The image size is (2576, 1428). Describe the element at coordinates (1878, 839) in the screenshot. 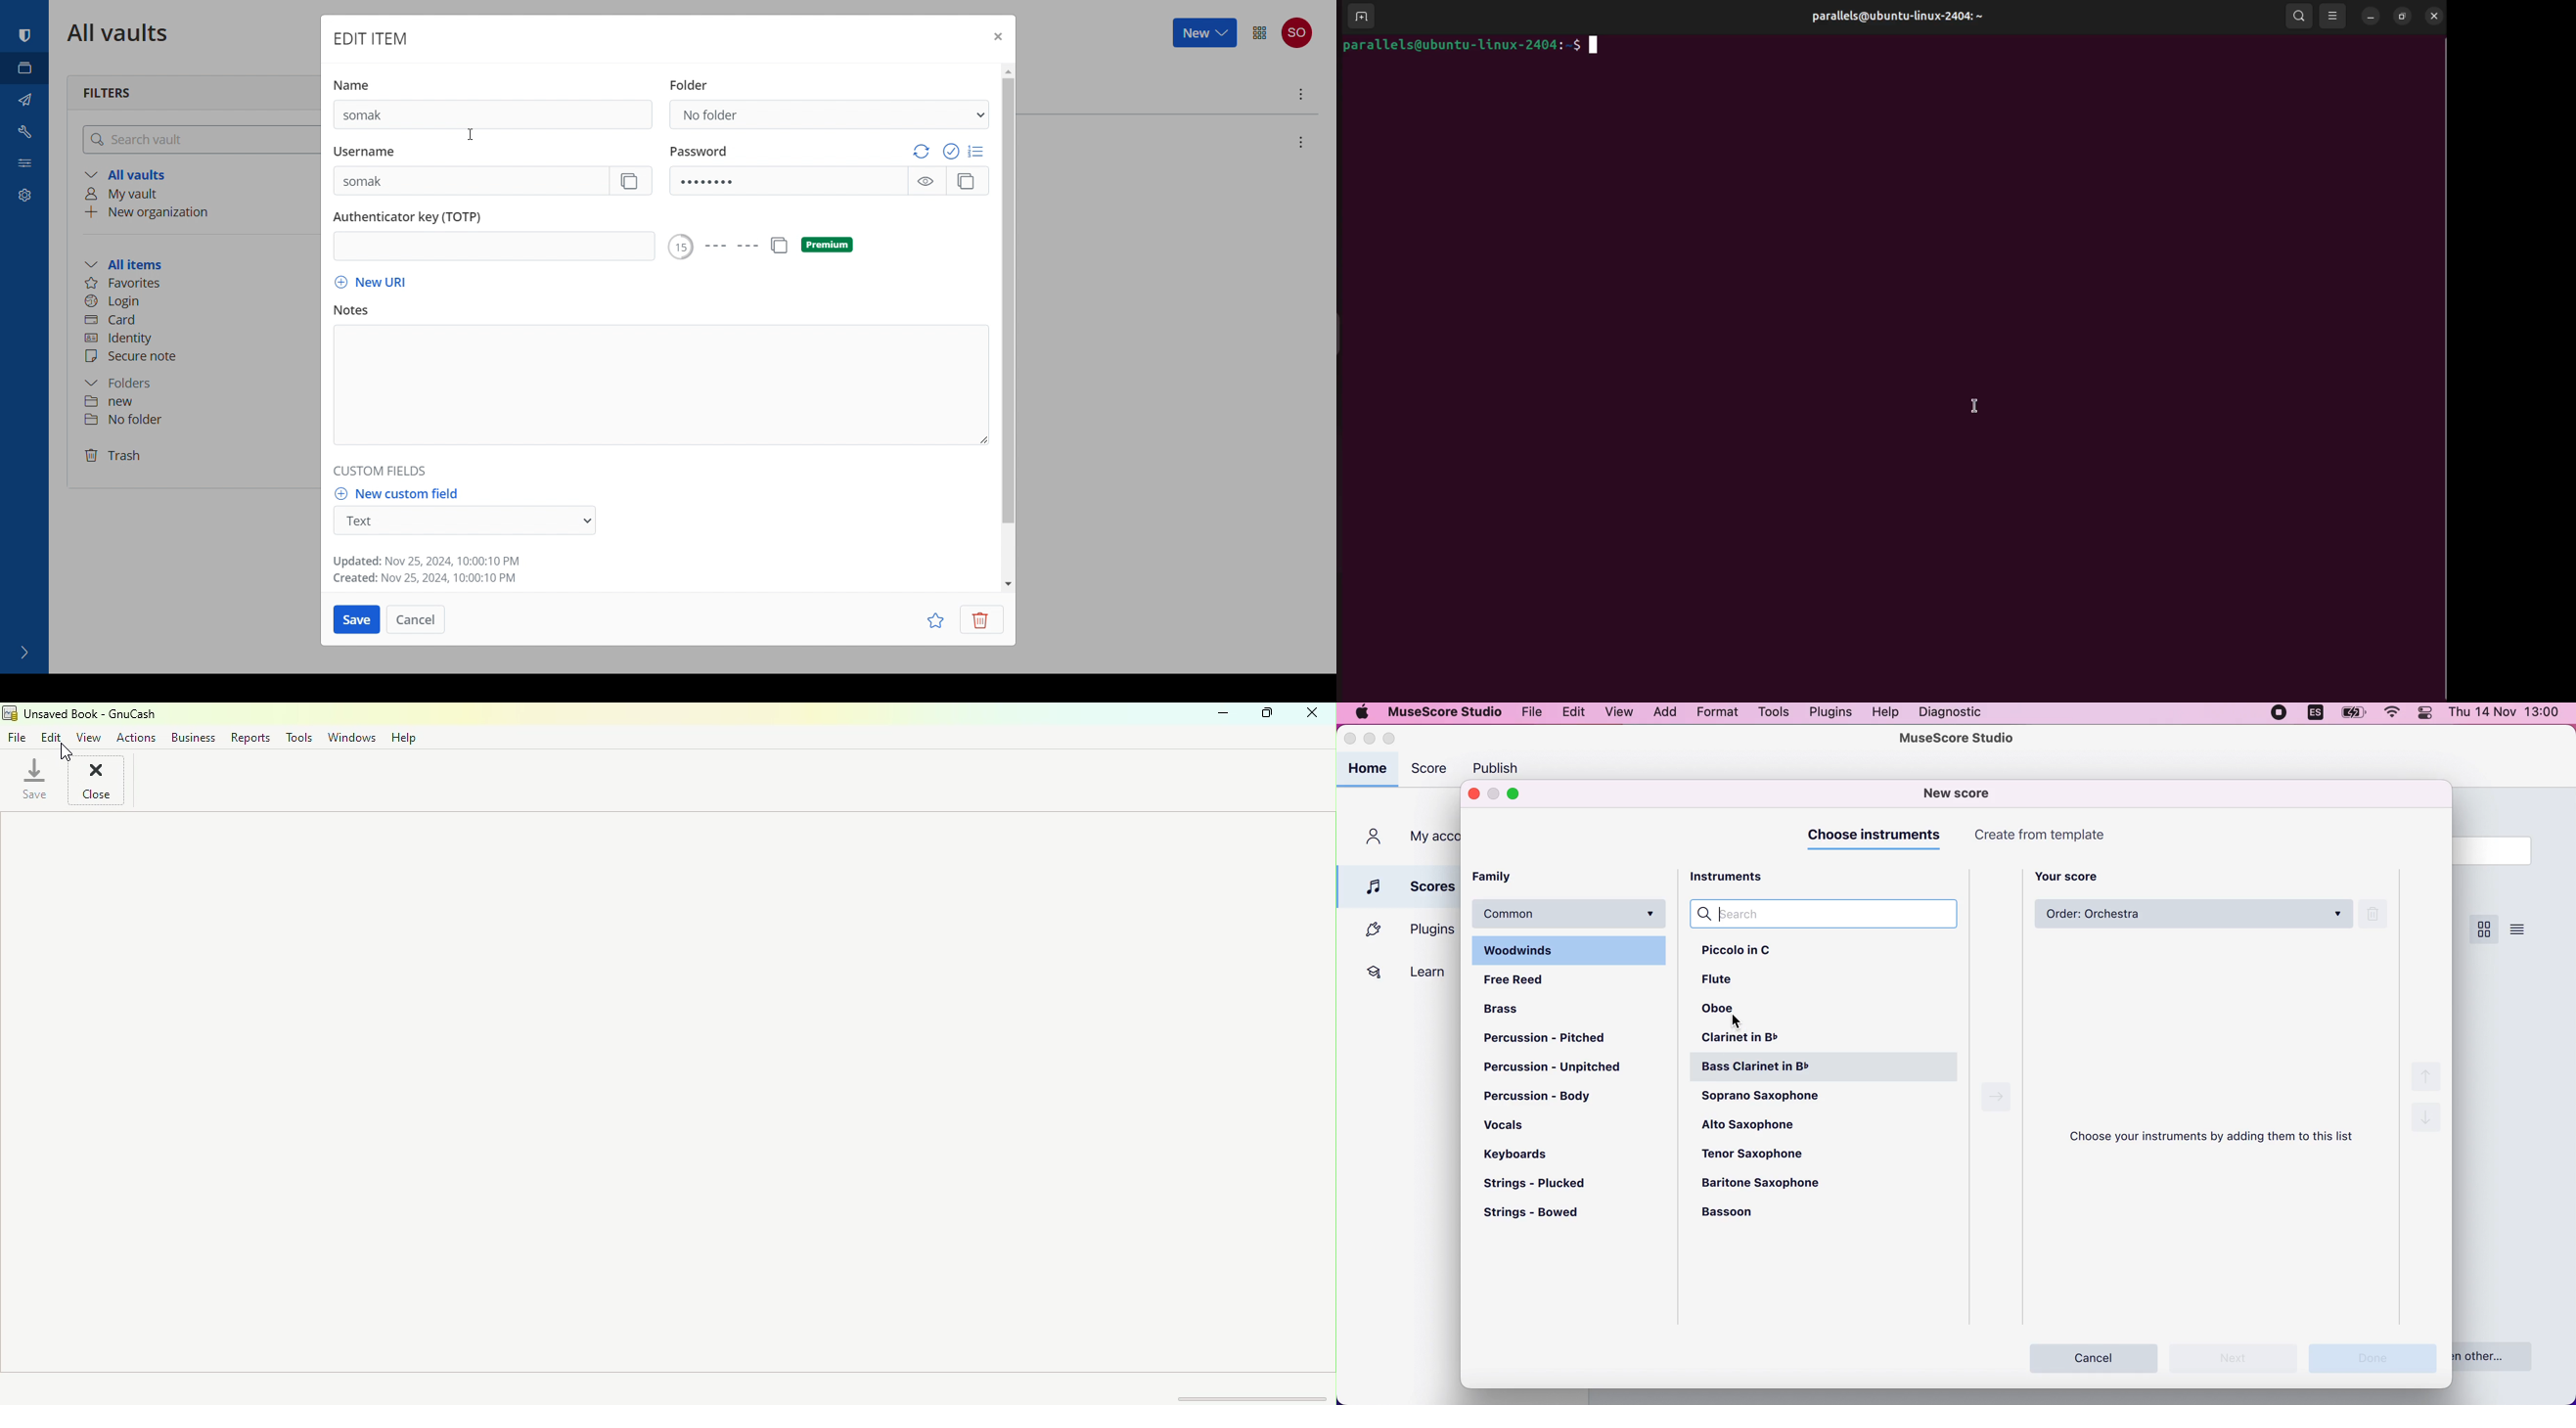

I see `choose instruments` at that location.